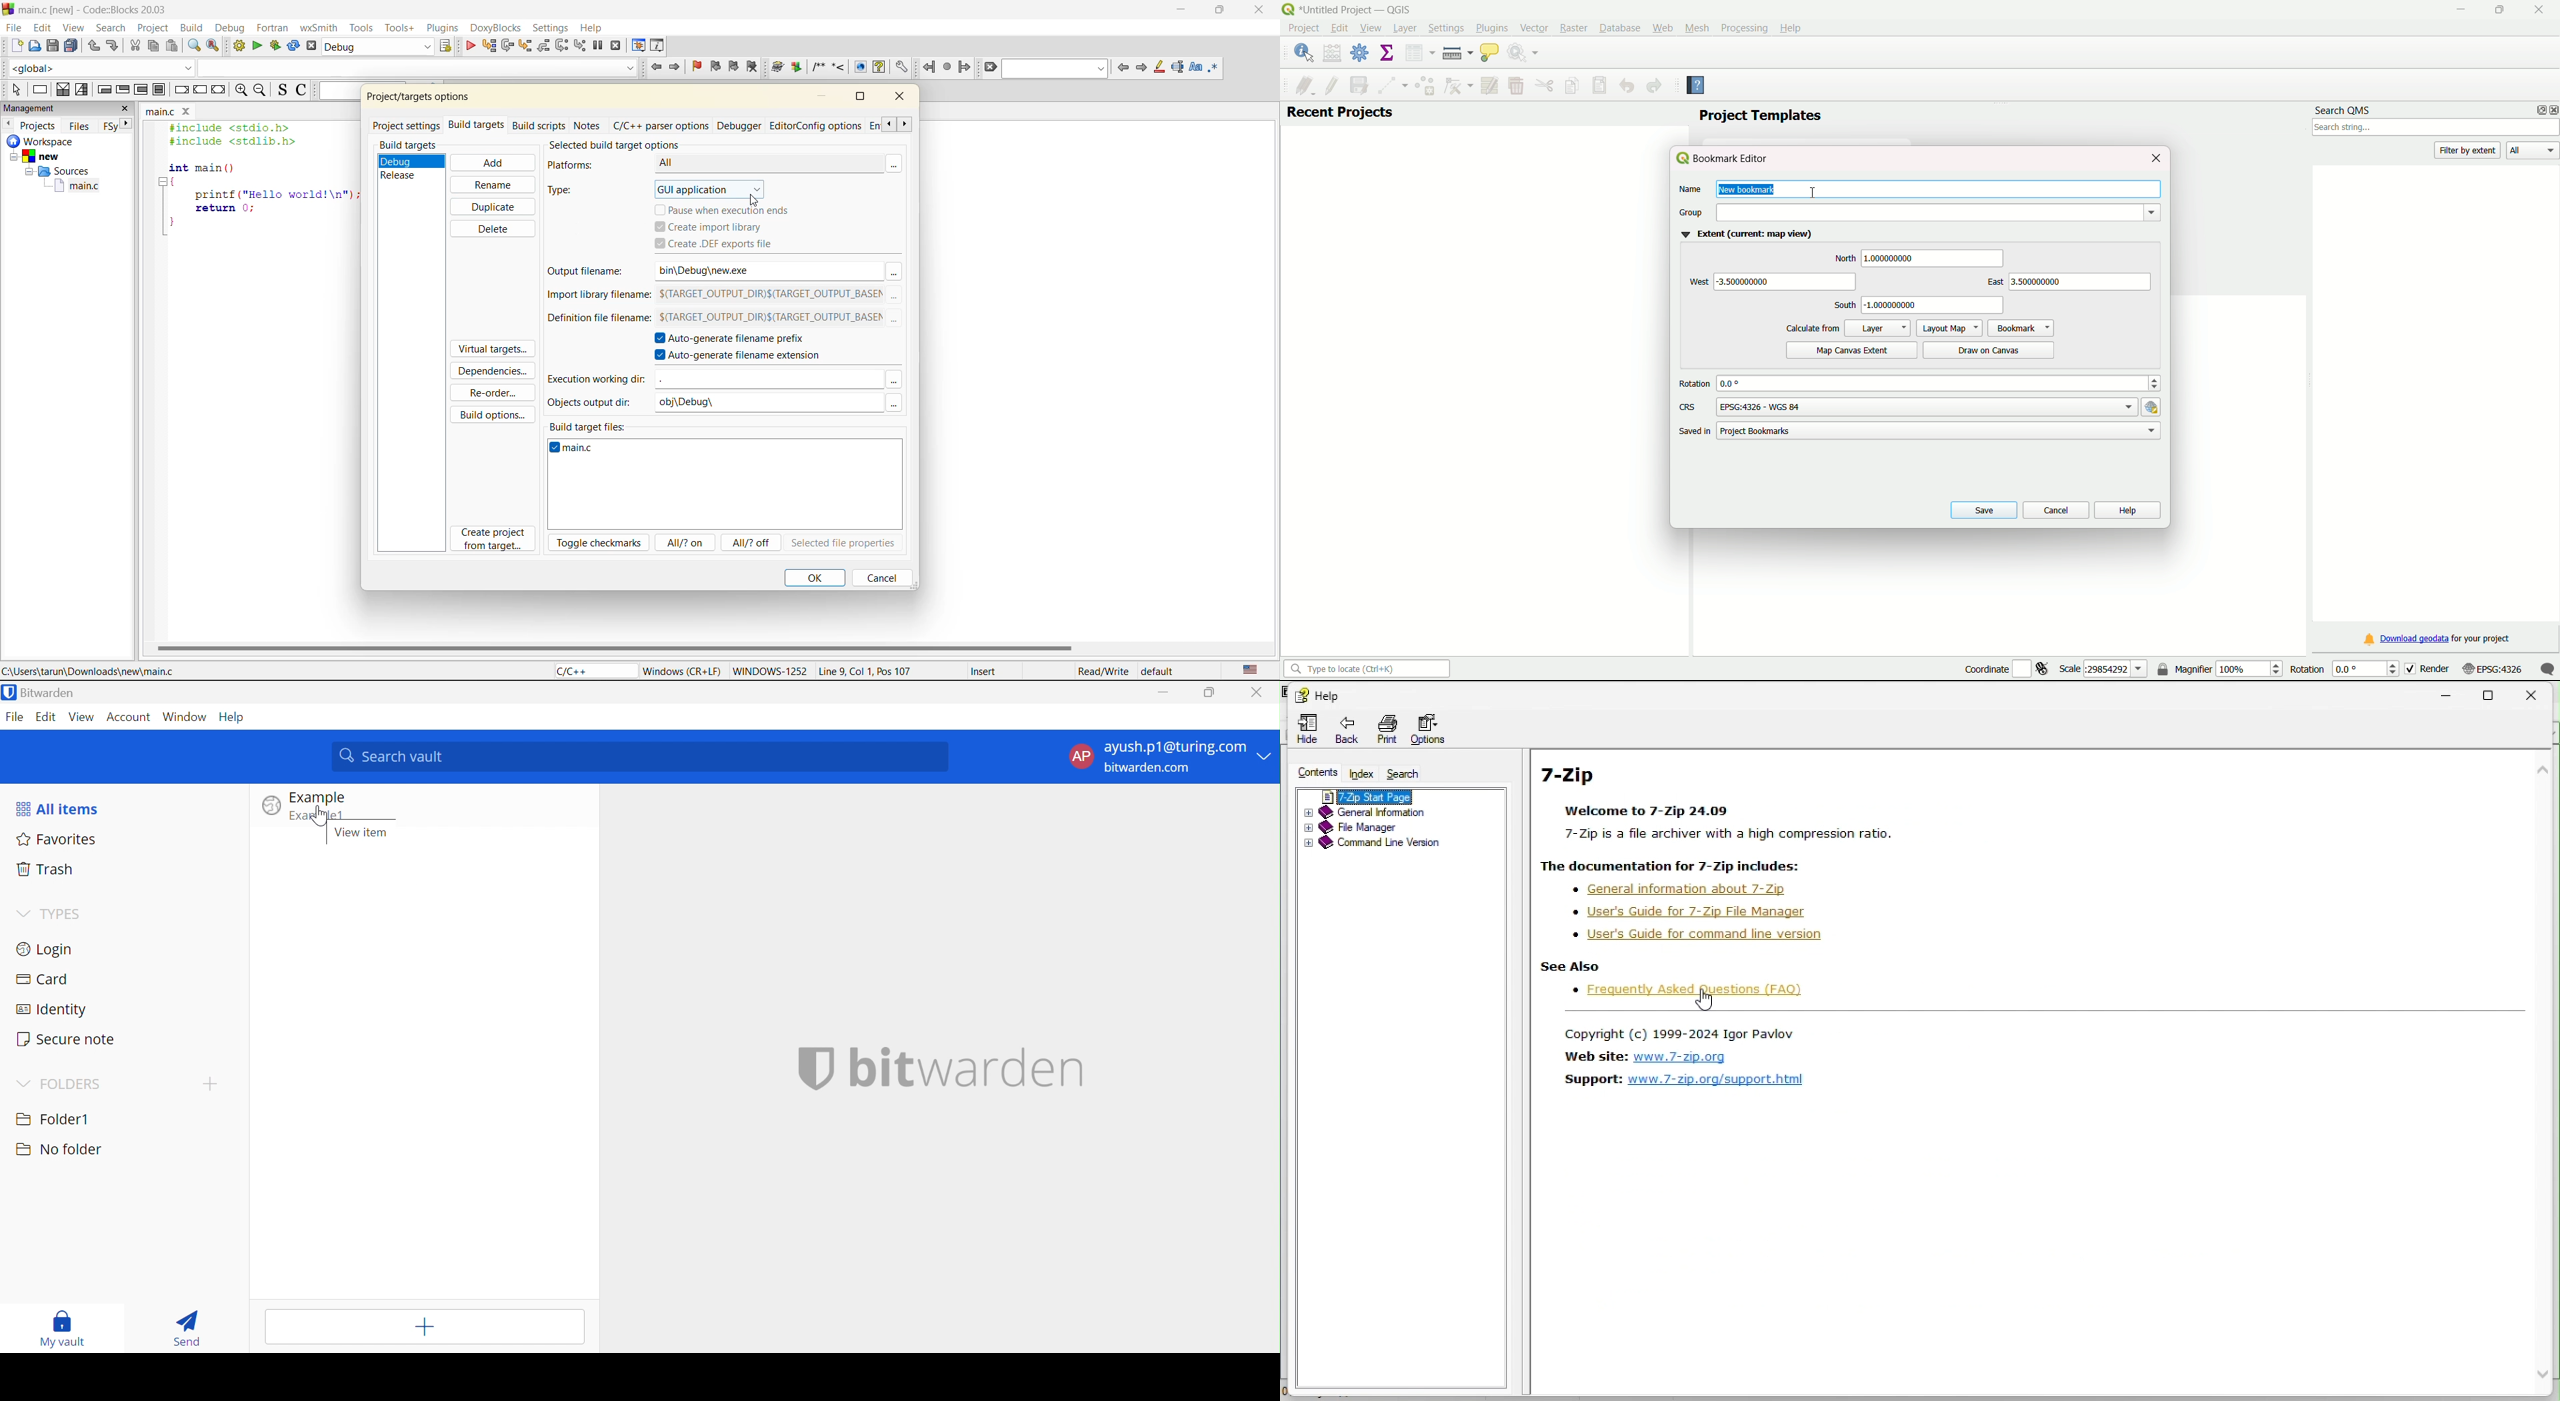 This screenshot has width=2576, height=1428. Describe the element at coordinates (495, 540) in the screenshot. I see `create project from target` at that location.